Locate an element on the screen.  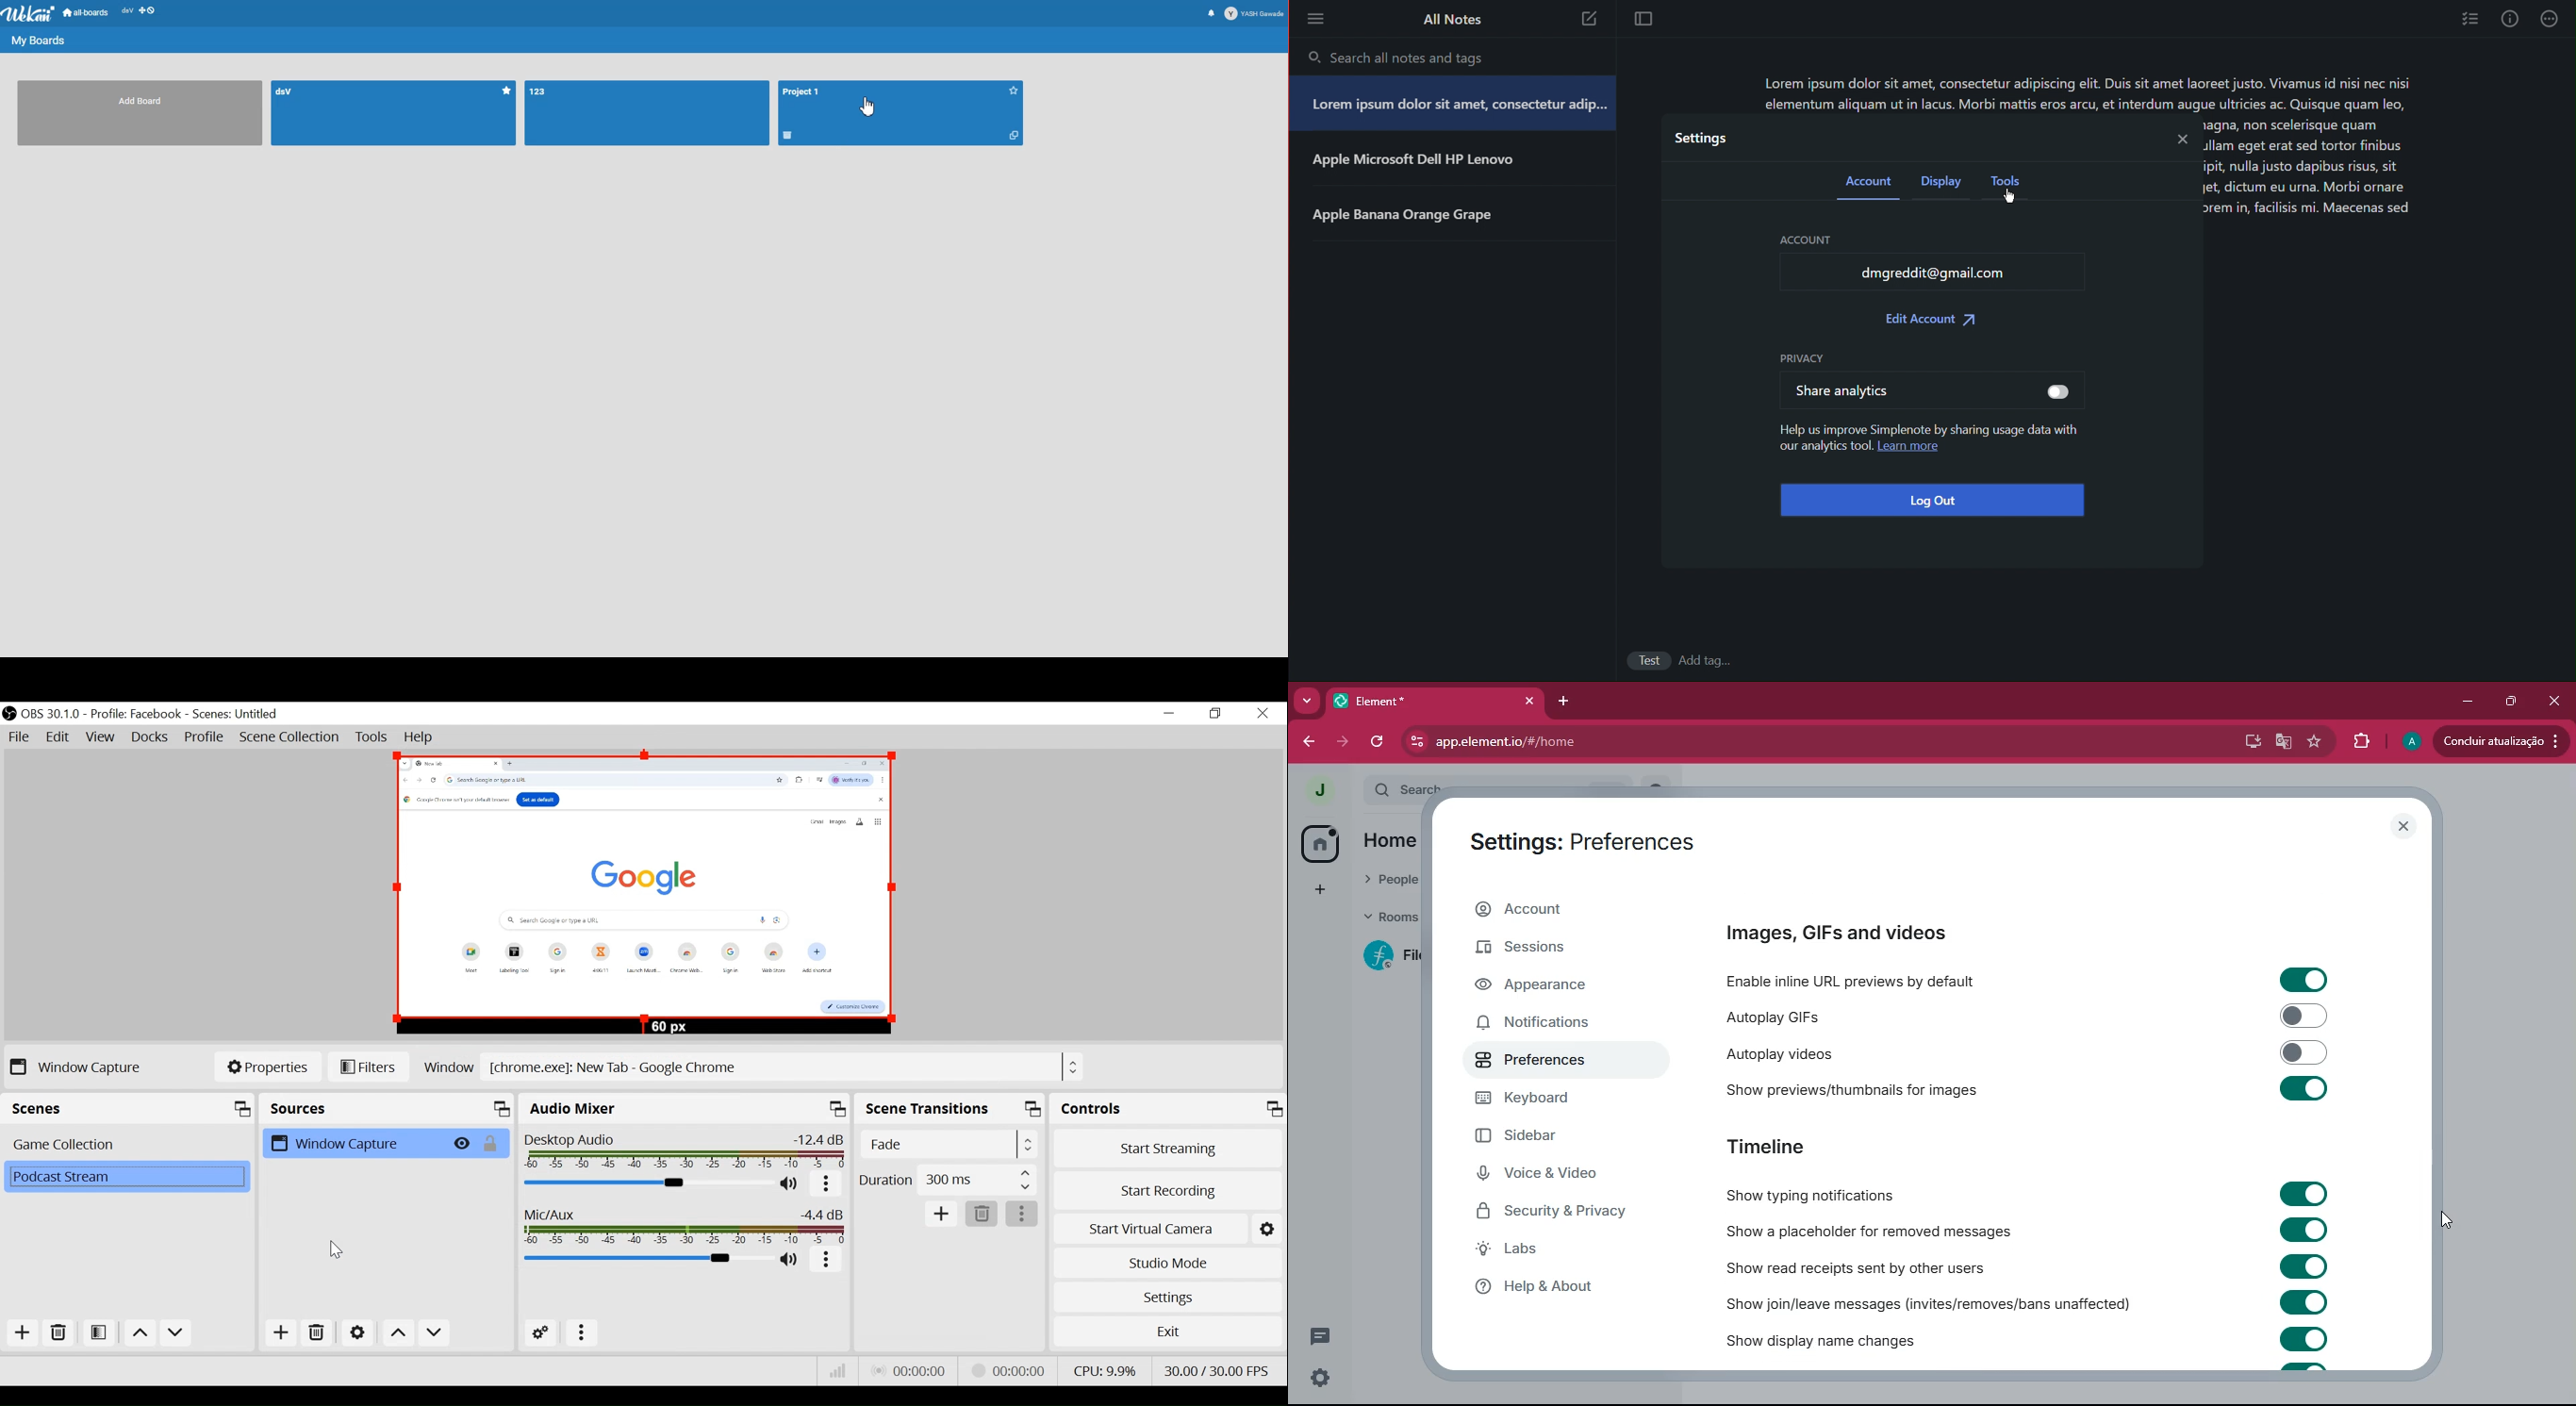
Docks is located at coordinates (150, 737).